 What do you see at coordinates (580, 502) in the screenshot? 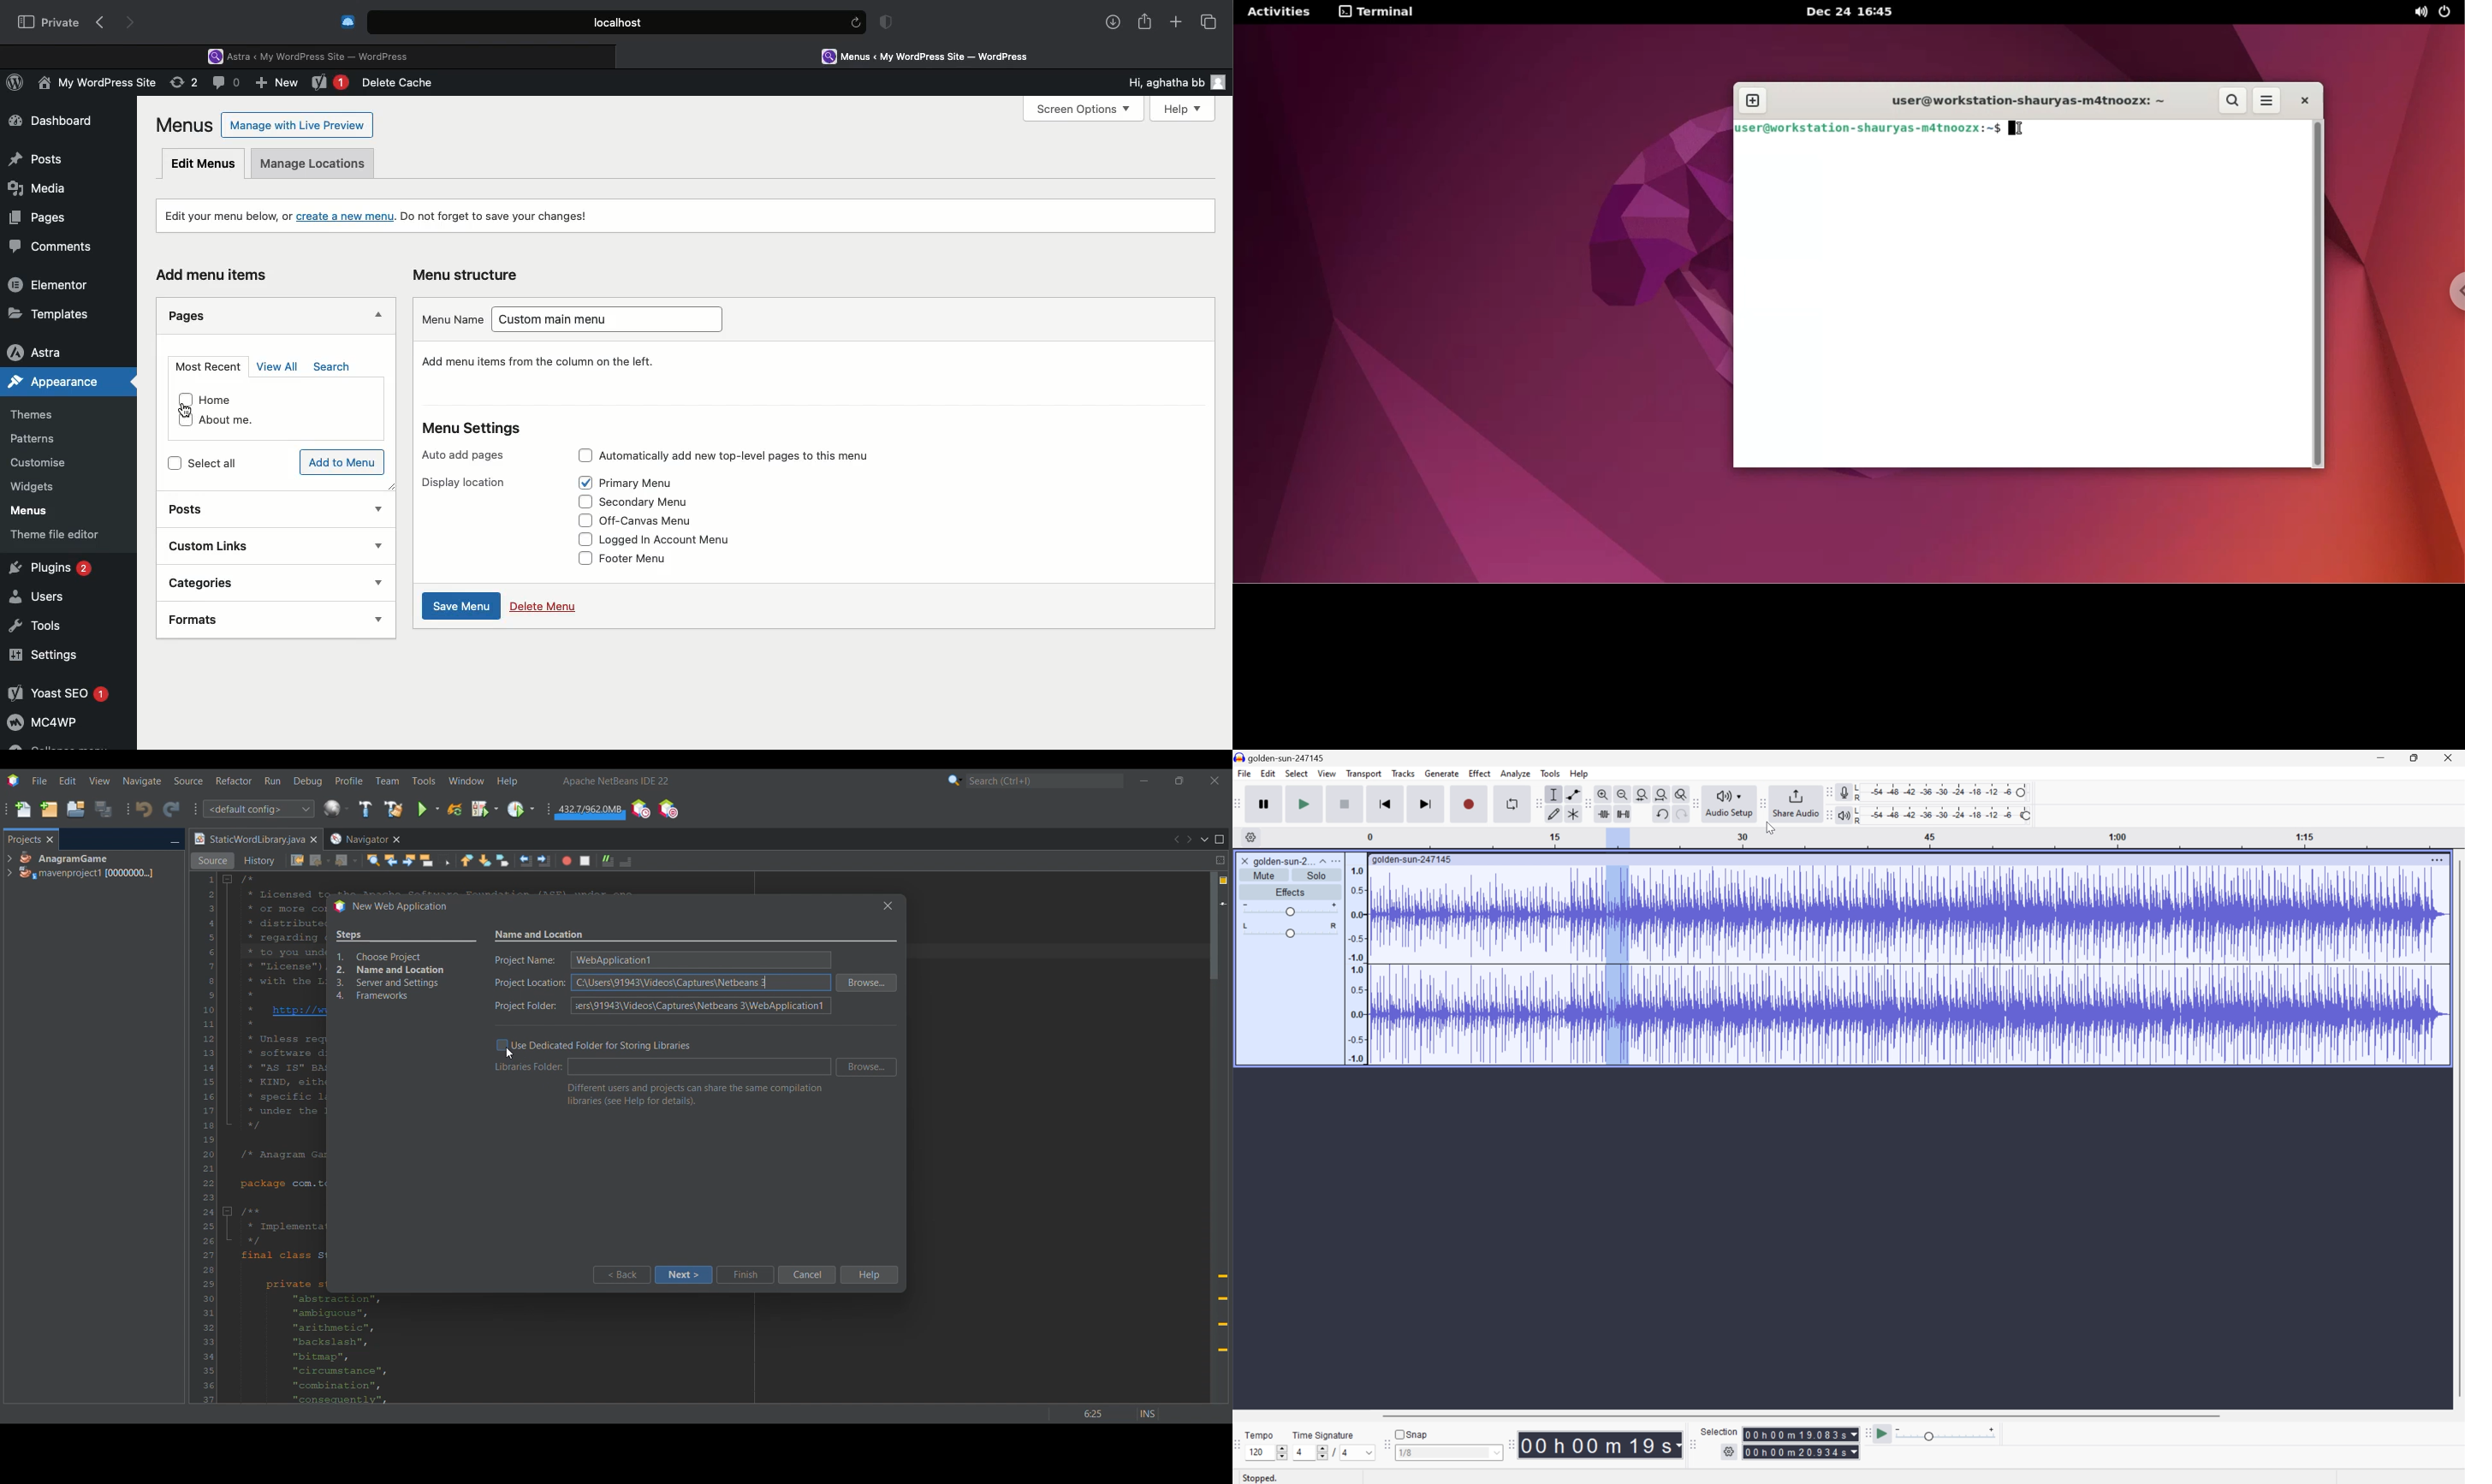
I see `Check box` at bounding box center [580, 502].